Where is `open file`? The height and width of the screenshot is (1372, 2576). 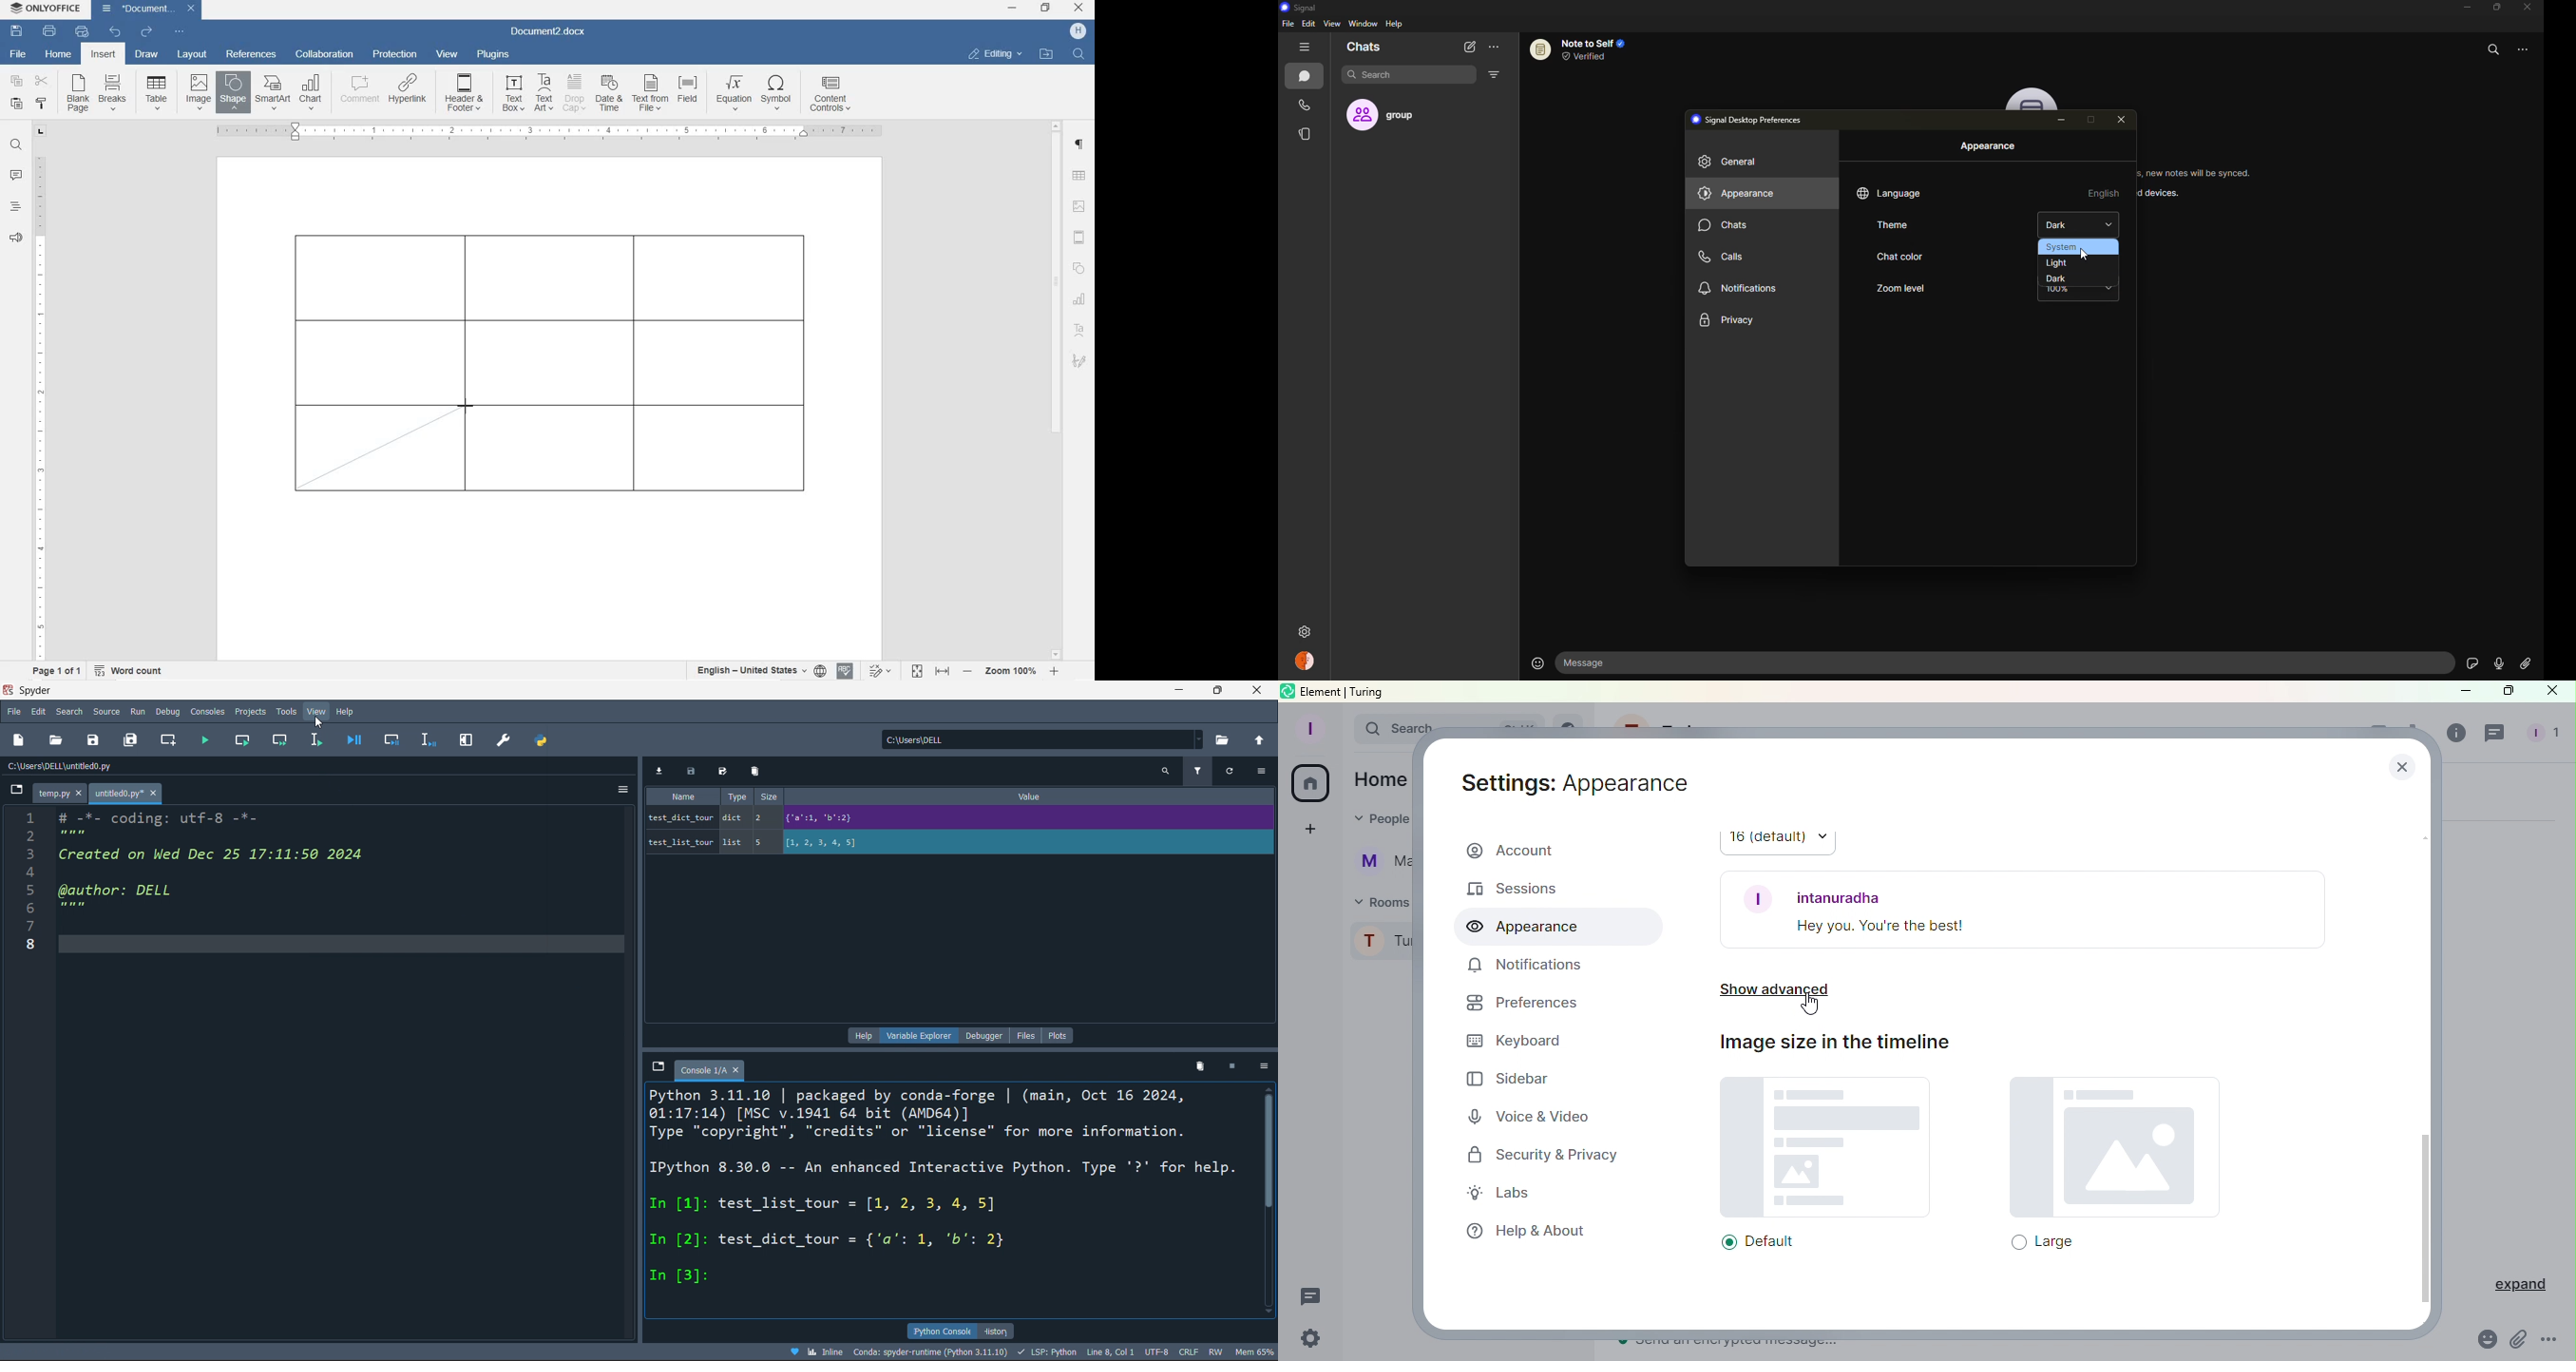
open file is located at coordinates (56, 740).